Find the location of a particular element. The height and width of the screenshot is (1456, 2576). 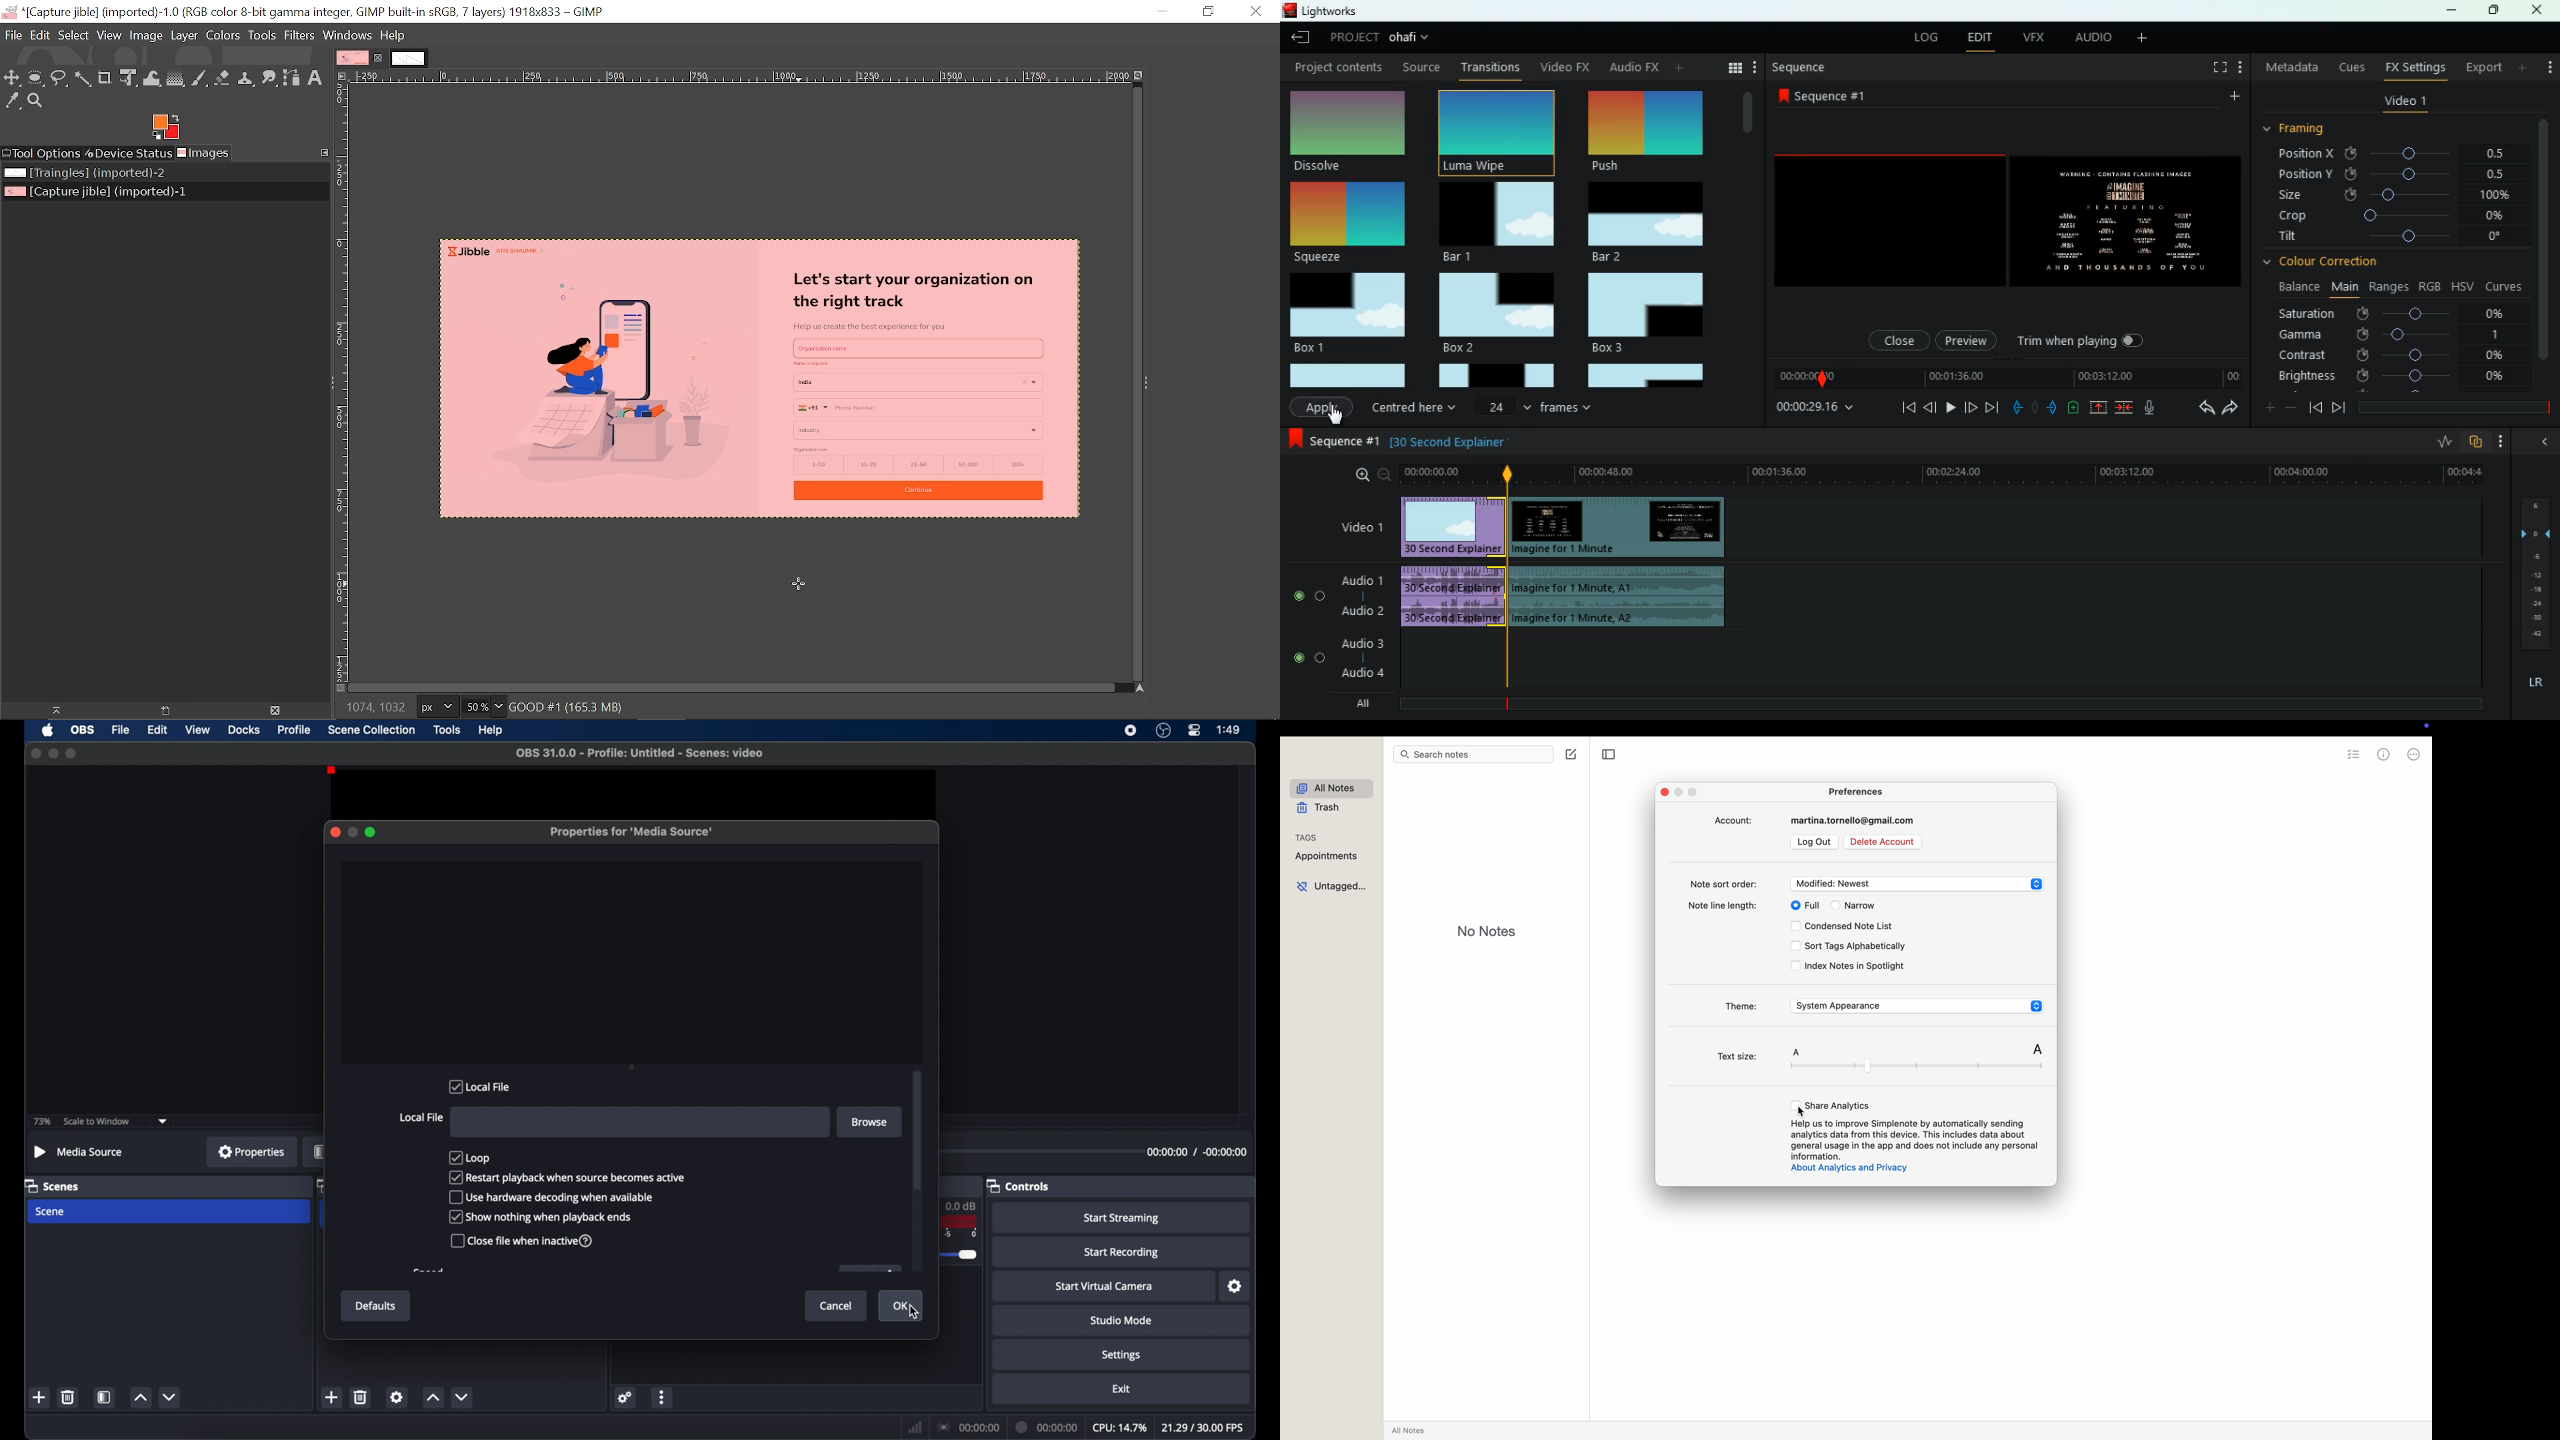

tools is located at coordinates (448, 730).